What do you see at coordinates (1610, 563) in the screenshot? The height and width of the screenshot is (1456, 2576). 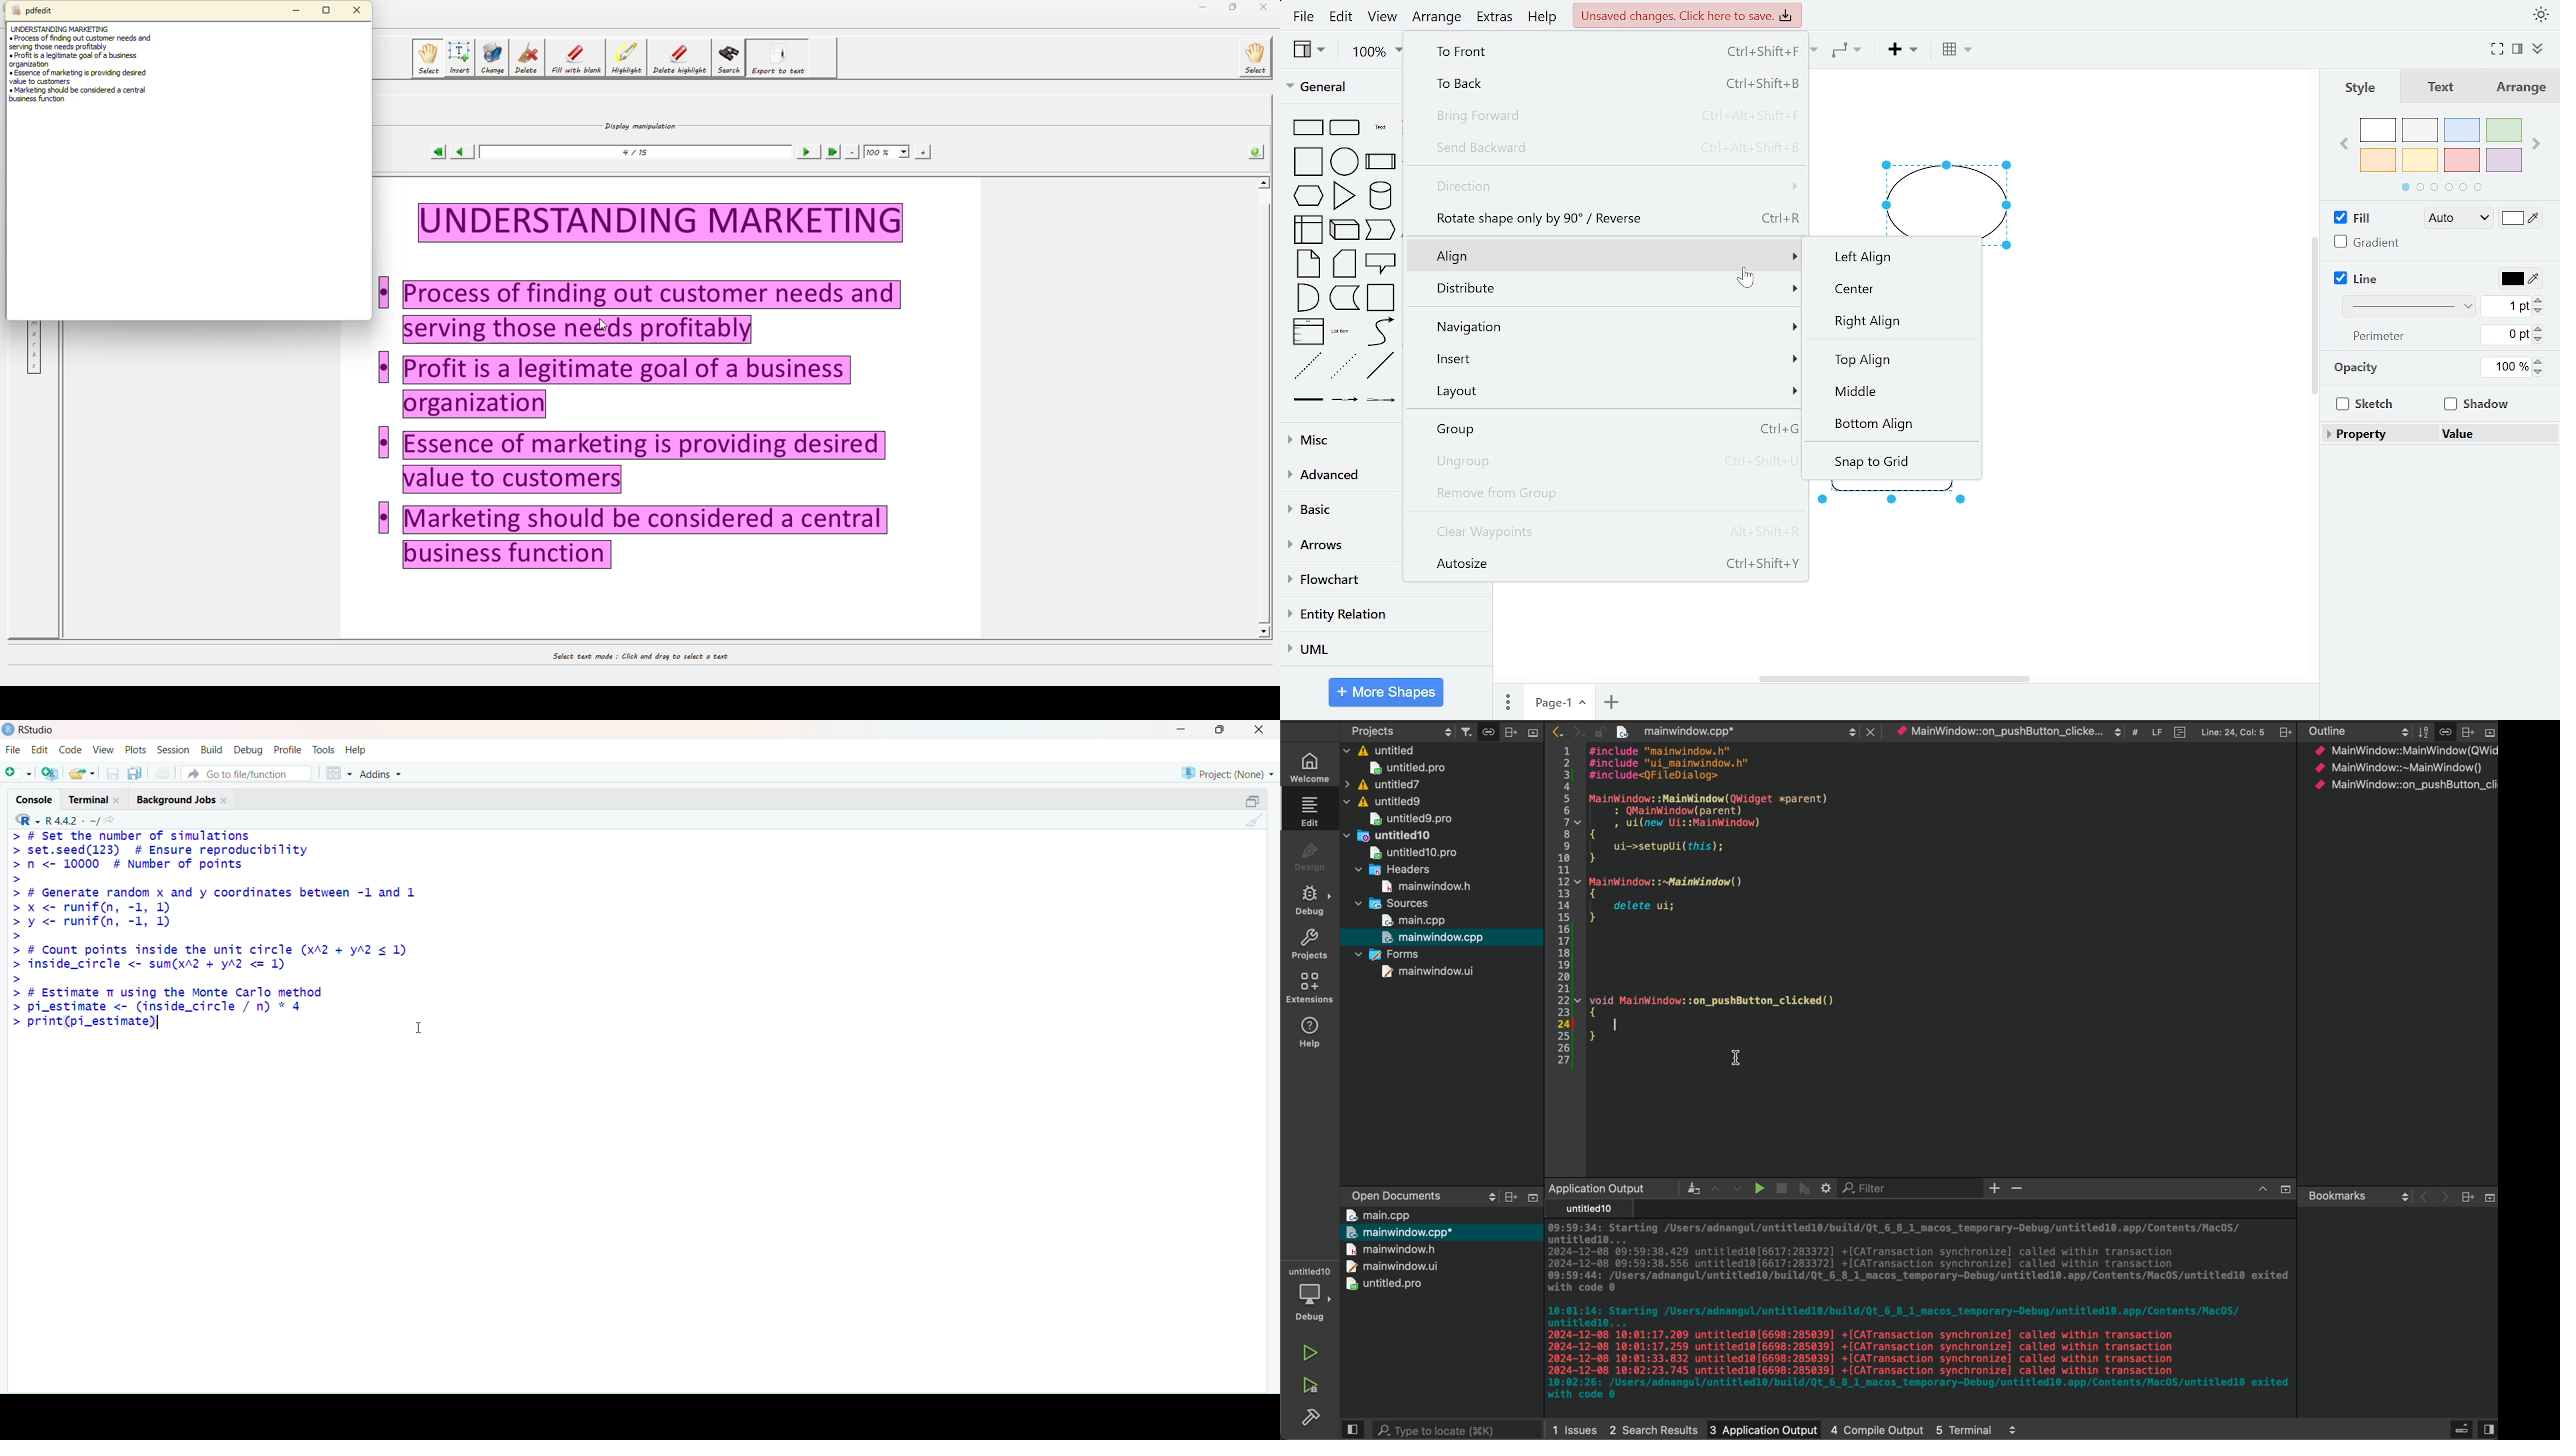 I see `Autosize` at bounding box center [1610, 563].